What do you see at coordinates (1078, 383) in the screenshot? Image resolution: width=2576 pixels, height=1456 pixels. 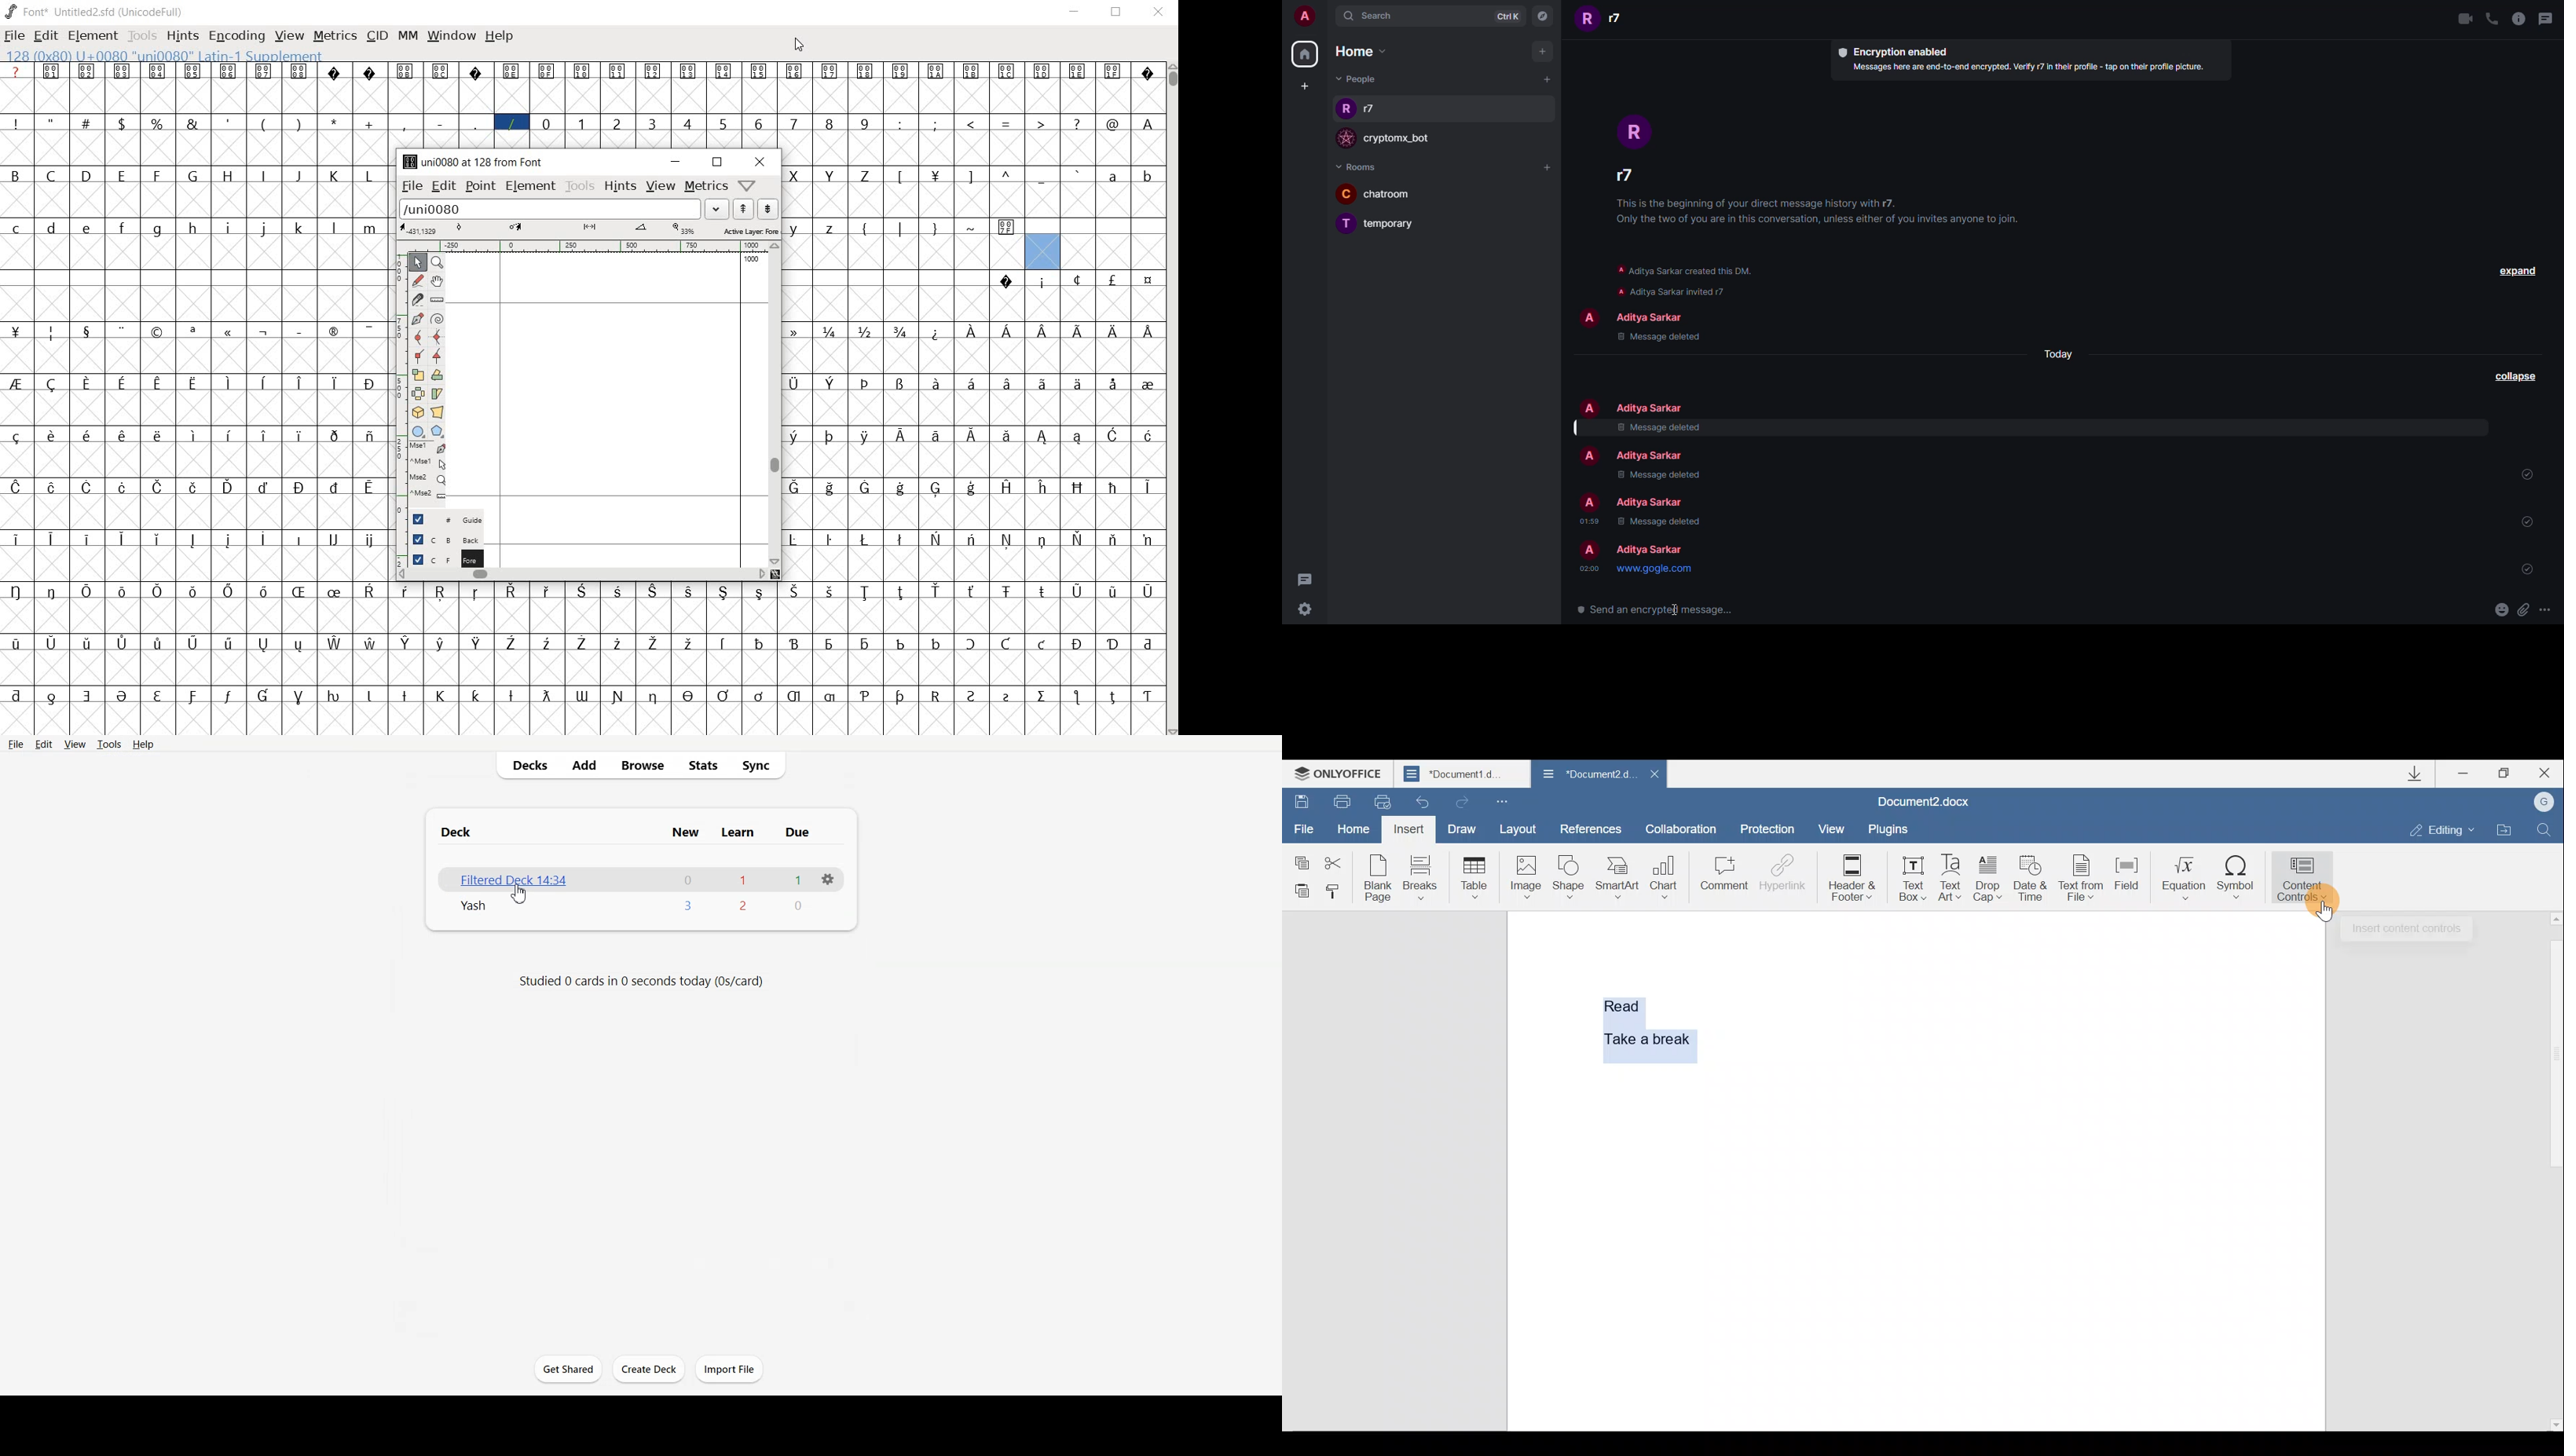 I see `glyph` at bounding box center [1078, 383].